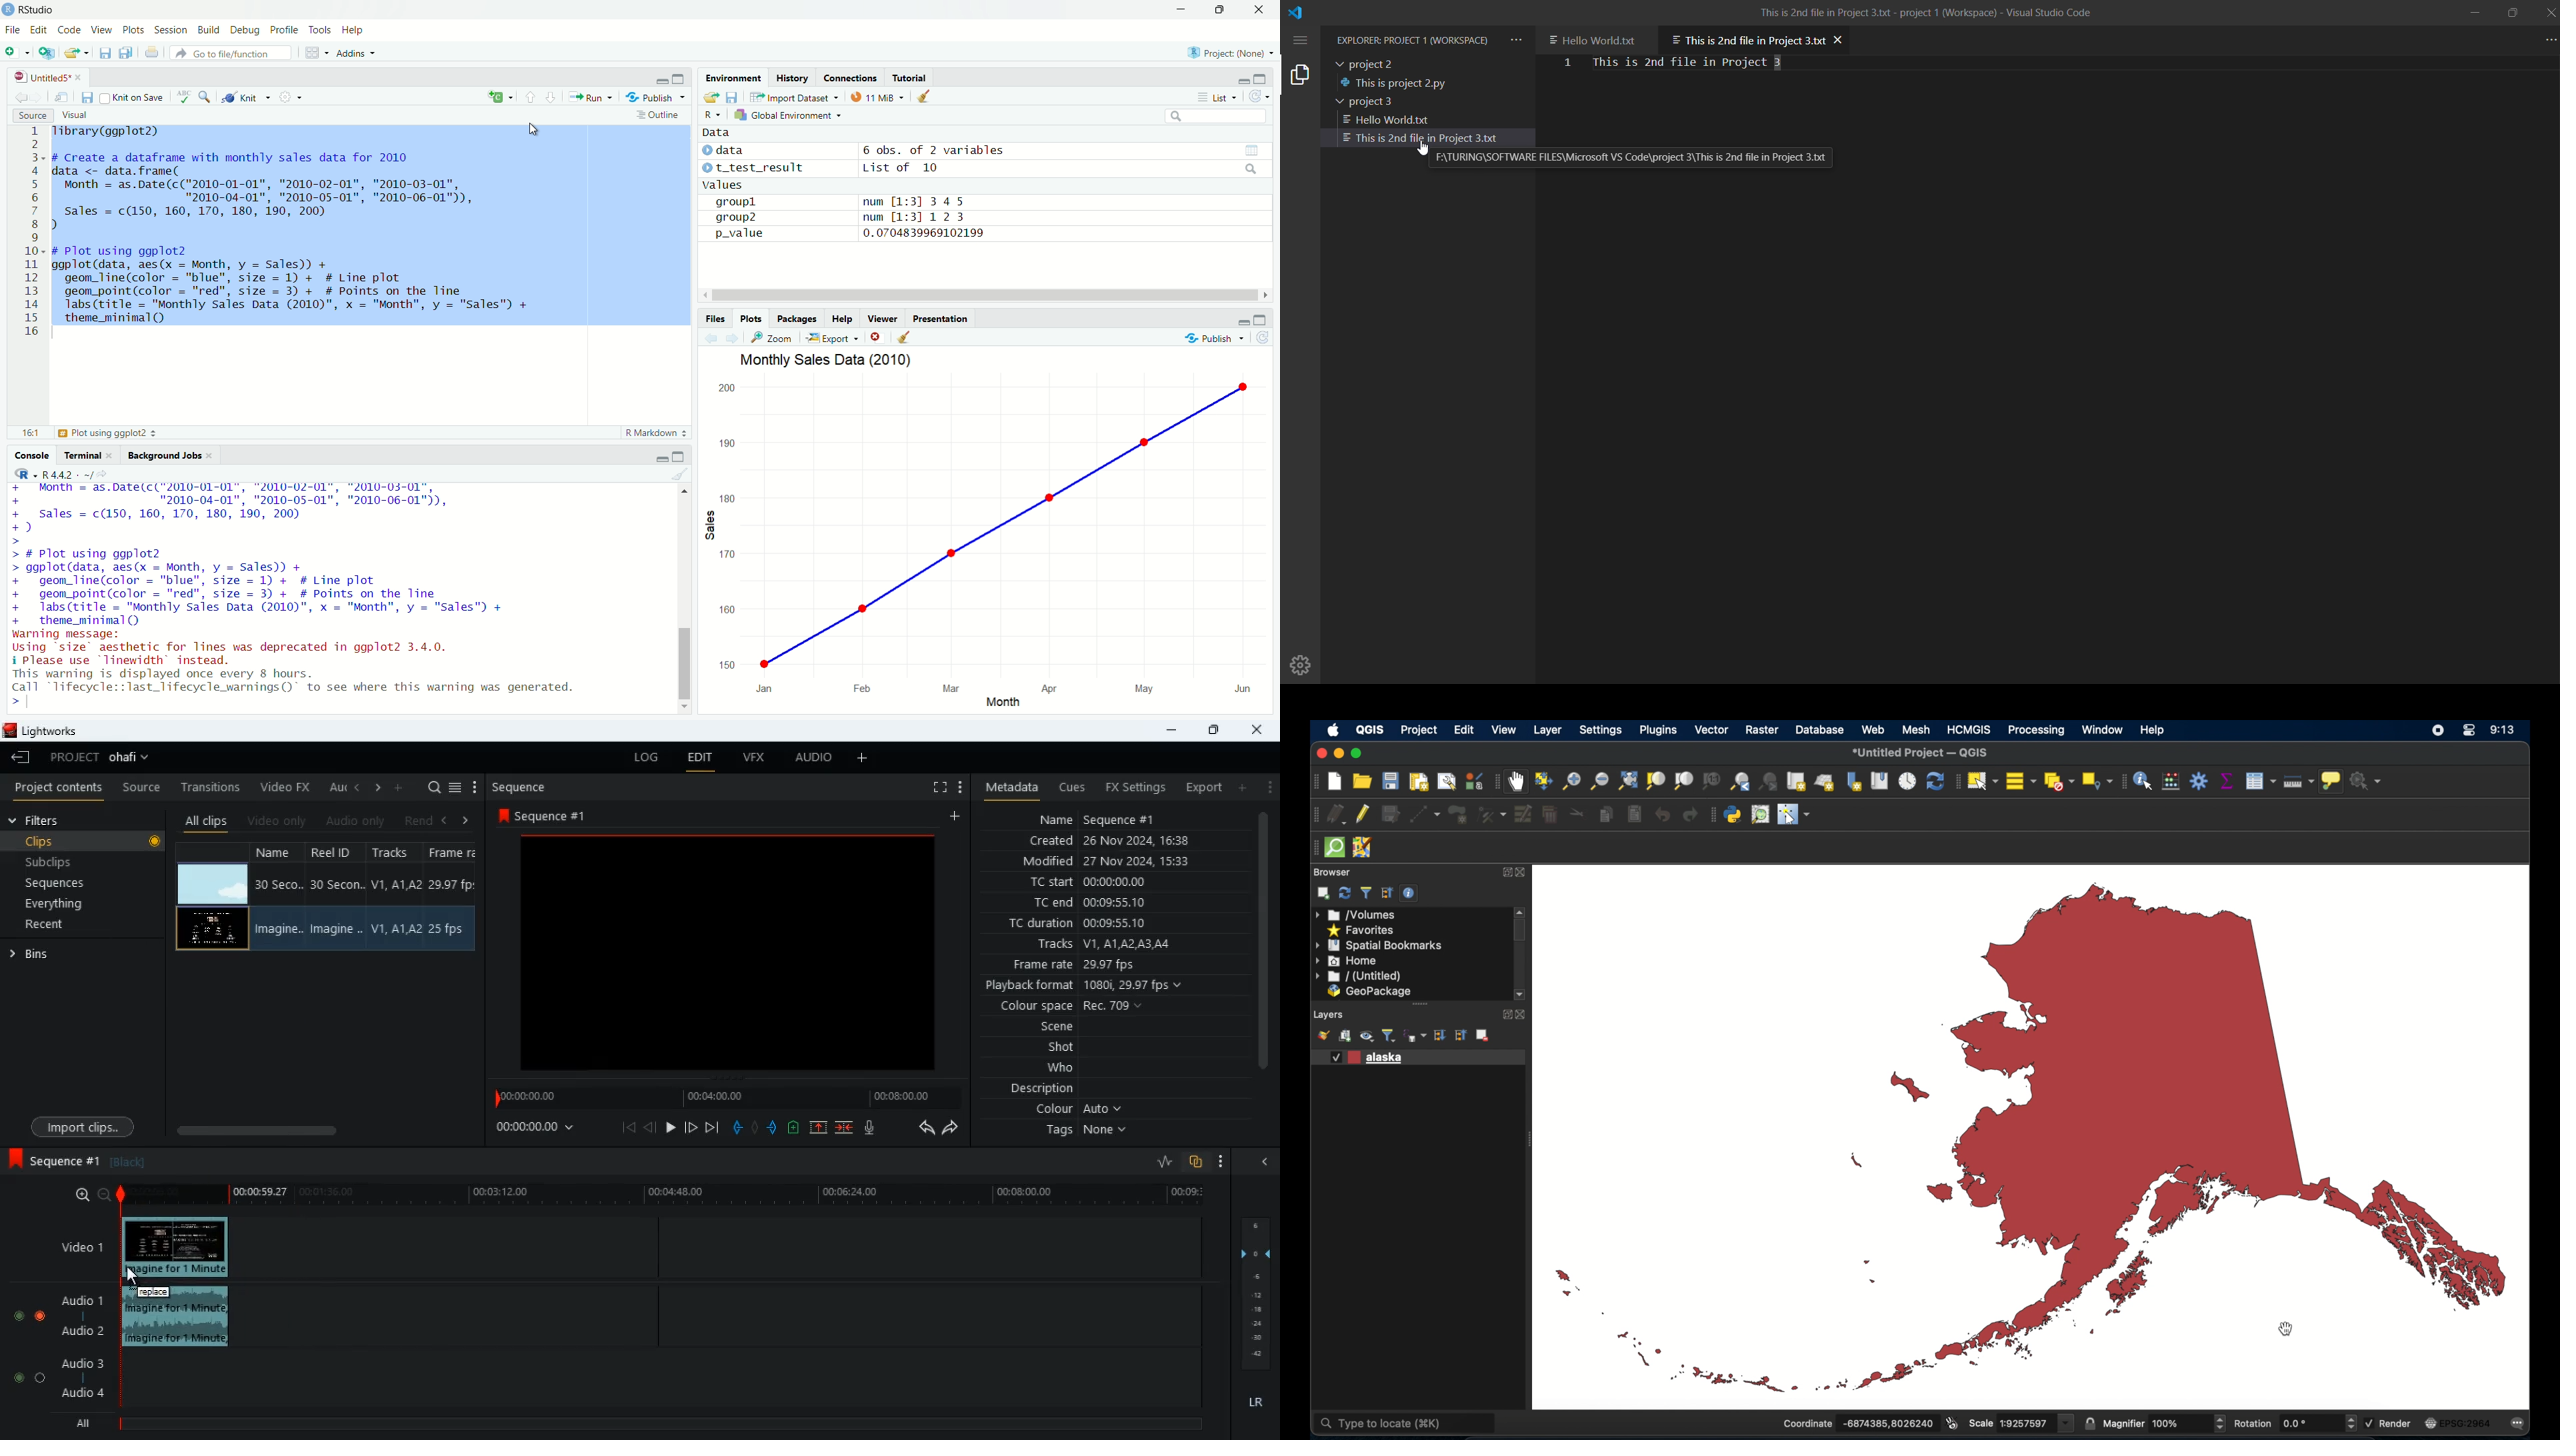  I want to click on Debug, so click(243, 28).